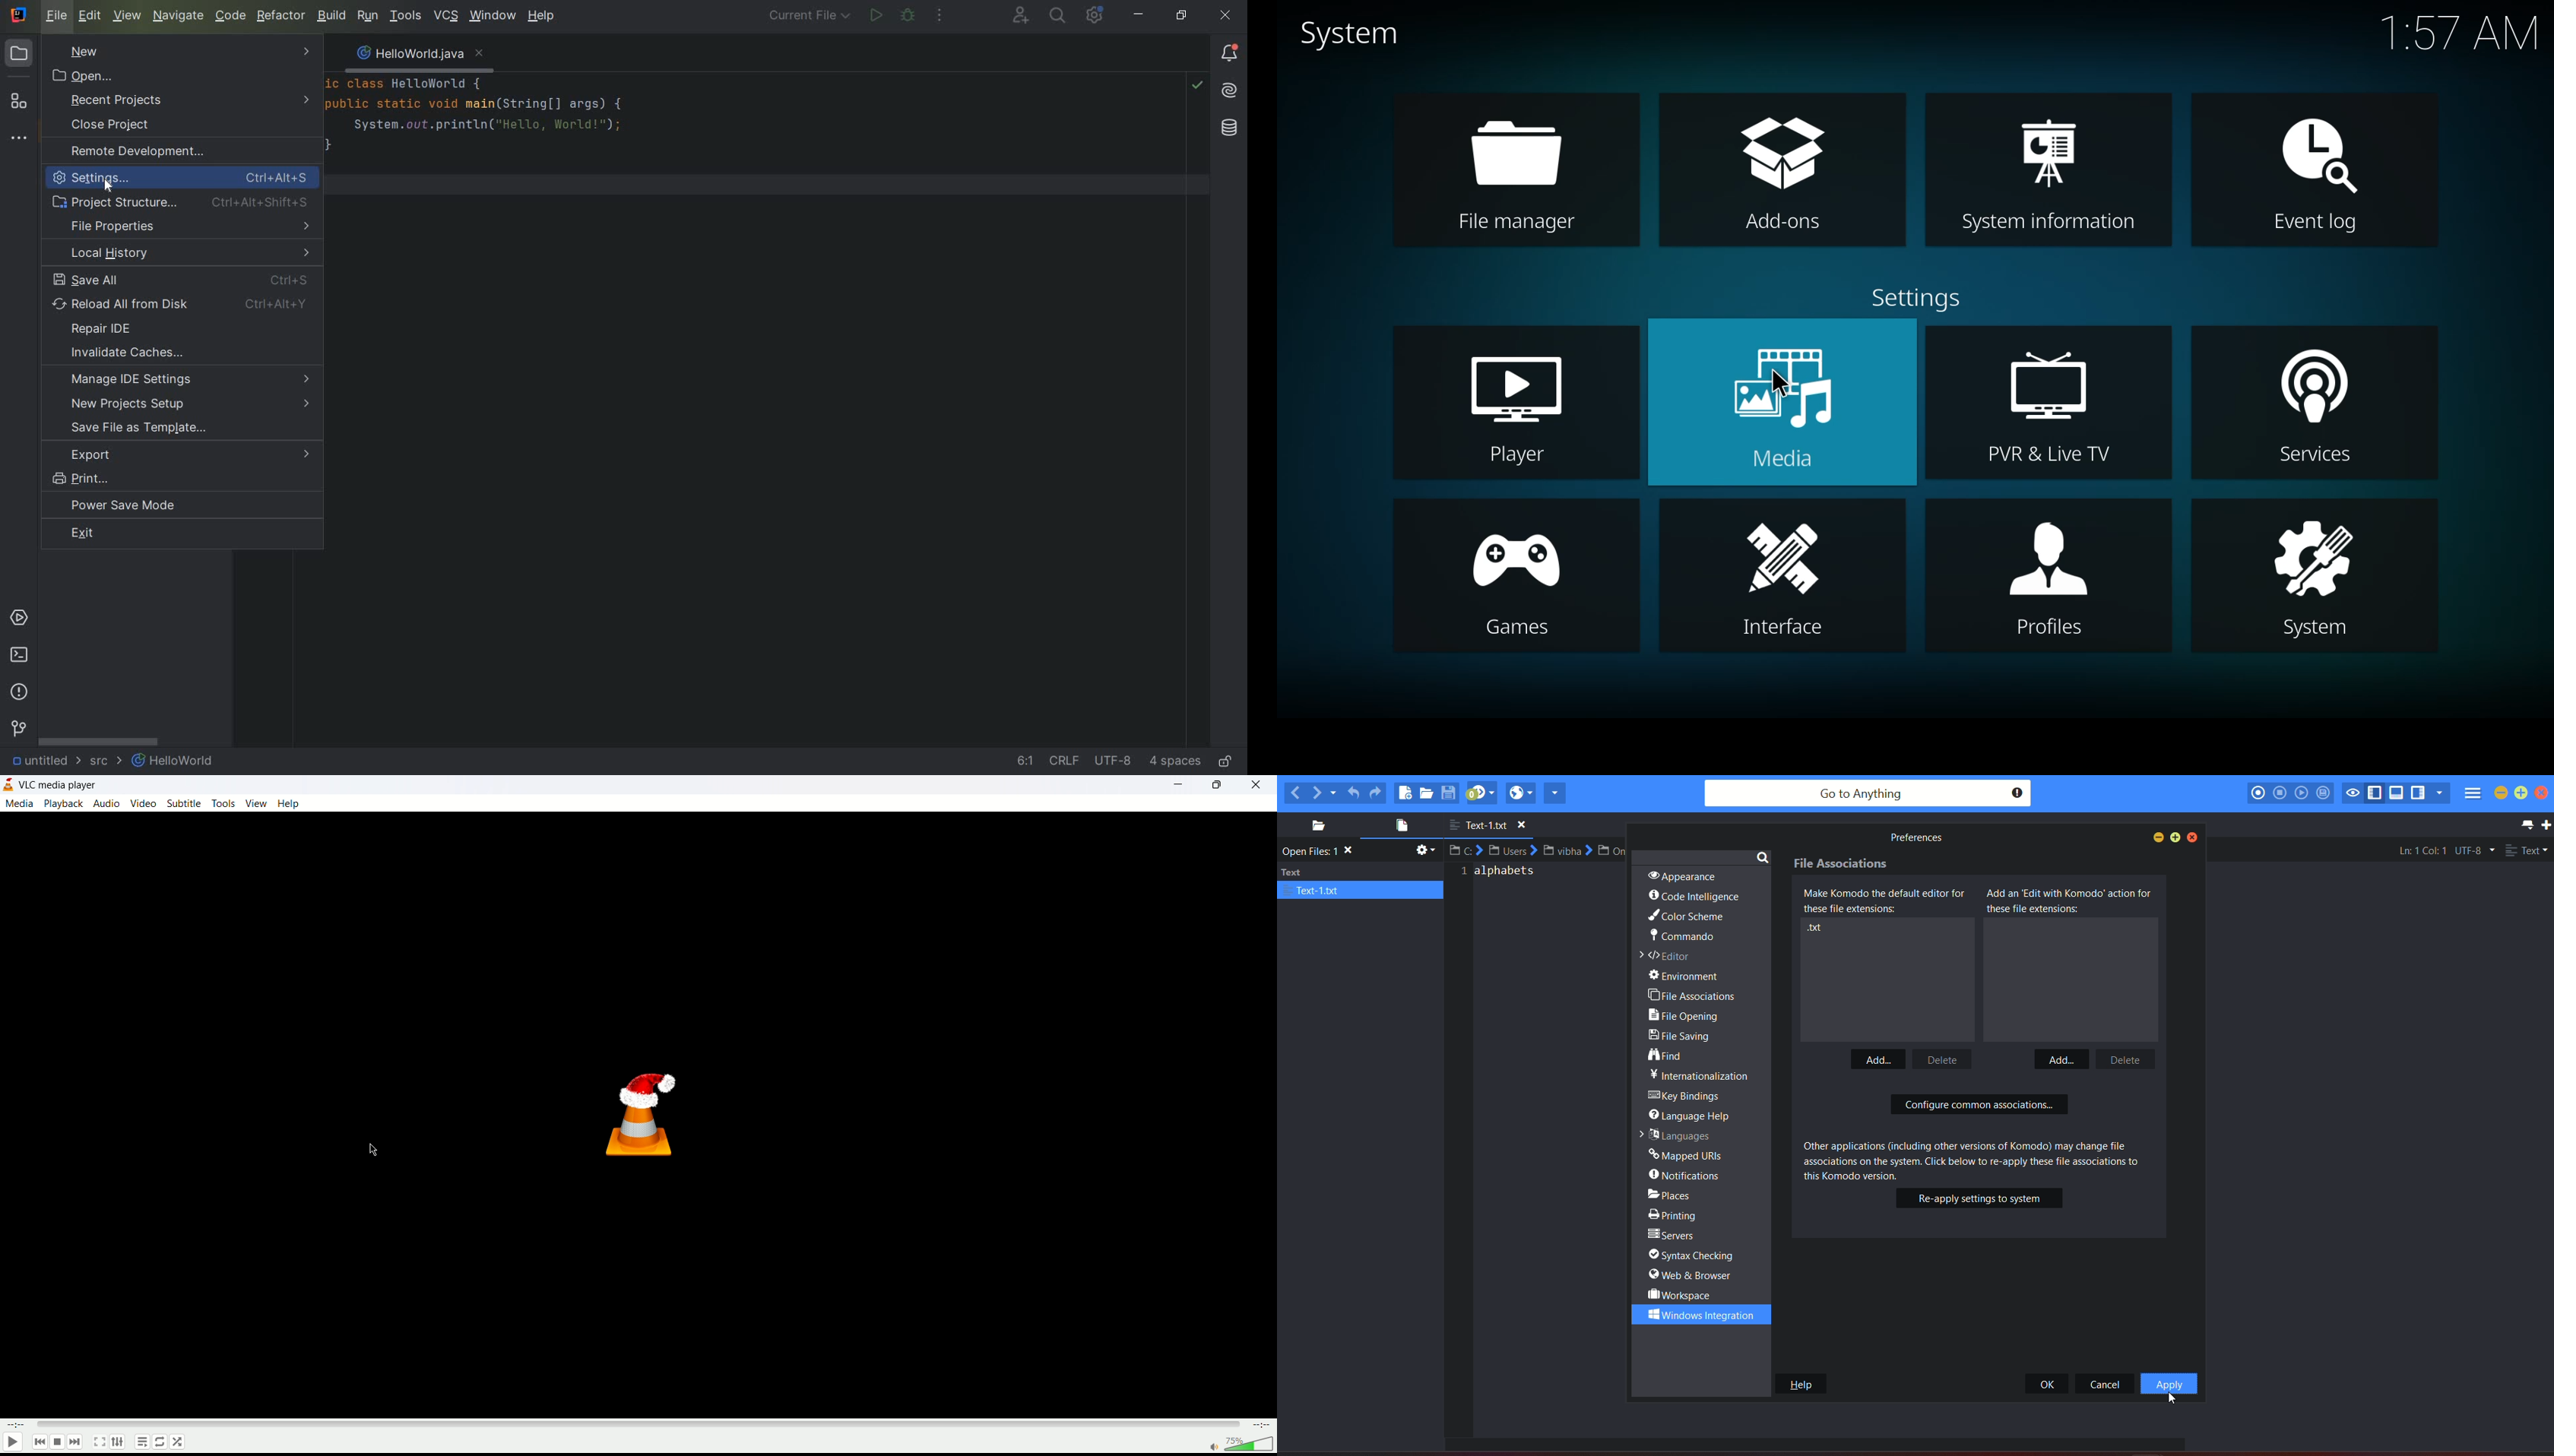 The height and width of the screenshot is (1456, 2576). I want to click on media, so click(1782, 401).